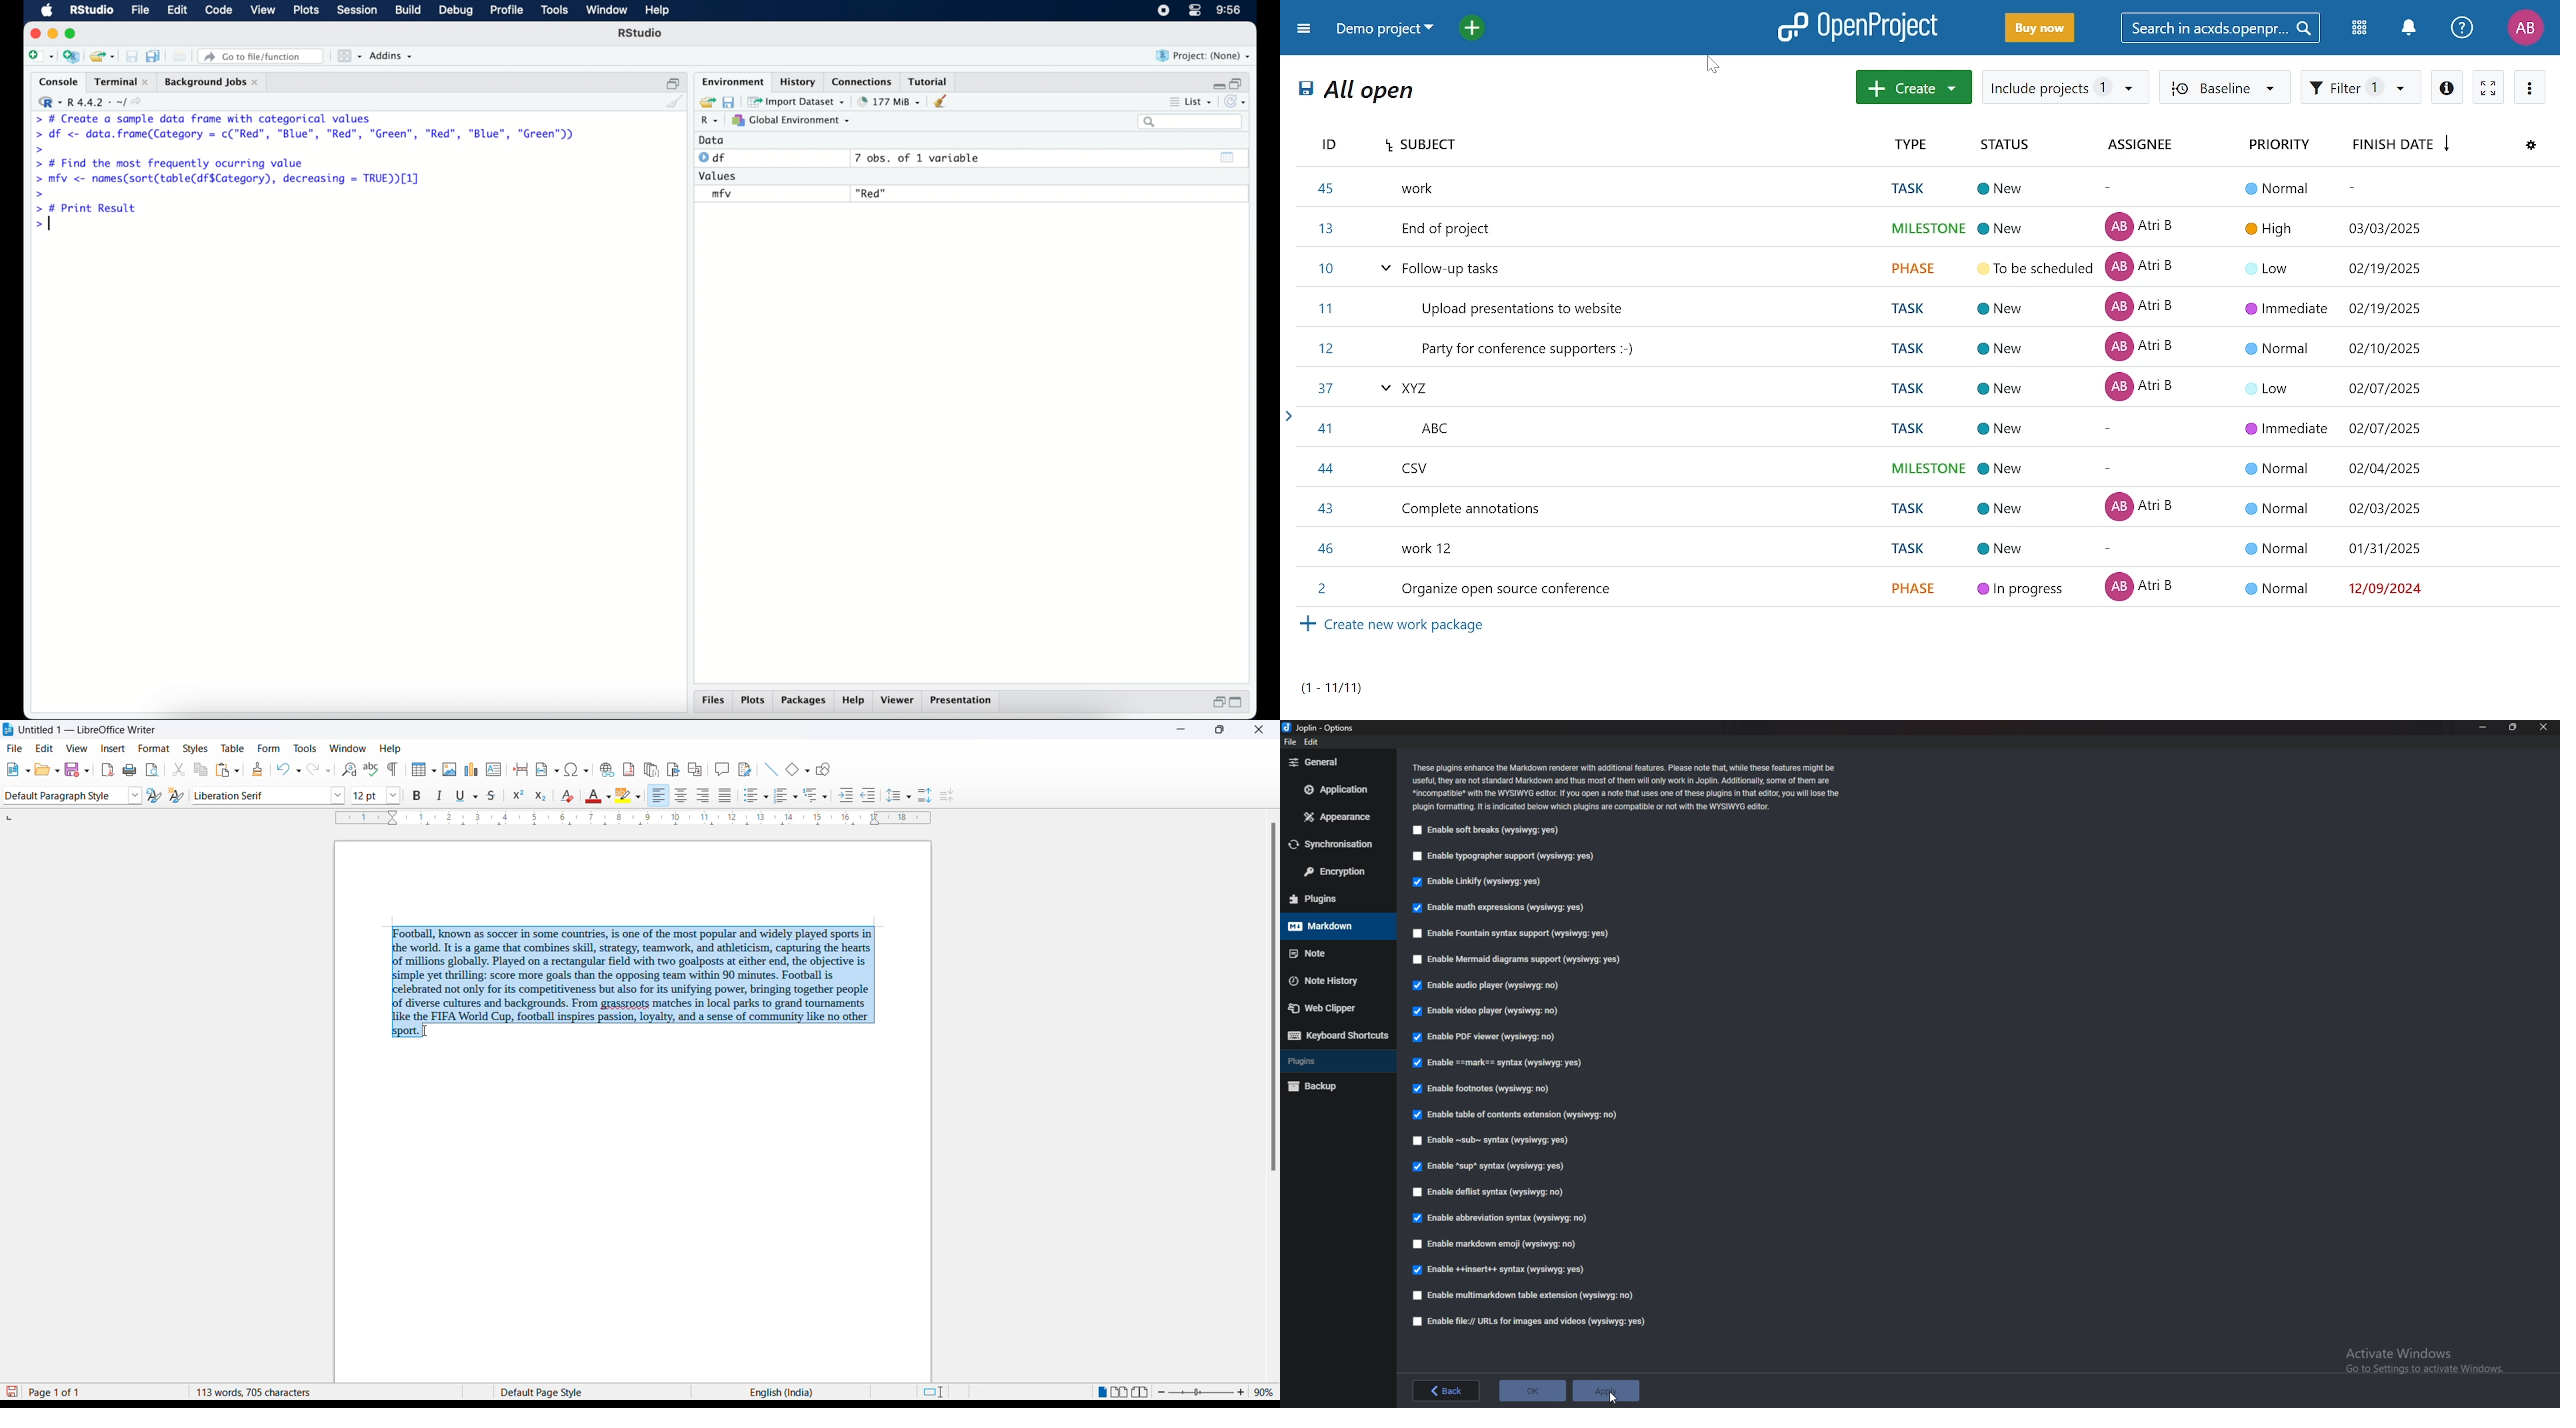 The height and width of the screenshot is (1428, 2576). Describe the element at coordinates (1338, 872) in the screenshot. I see `Encryption` at that location.